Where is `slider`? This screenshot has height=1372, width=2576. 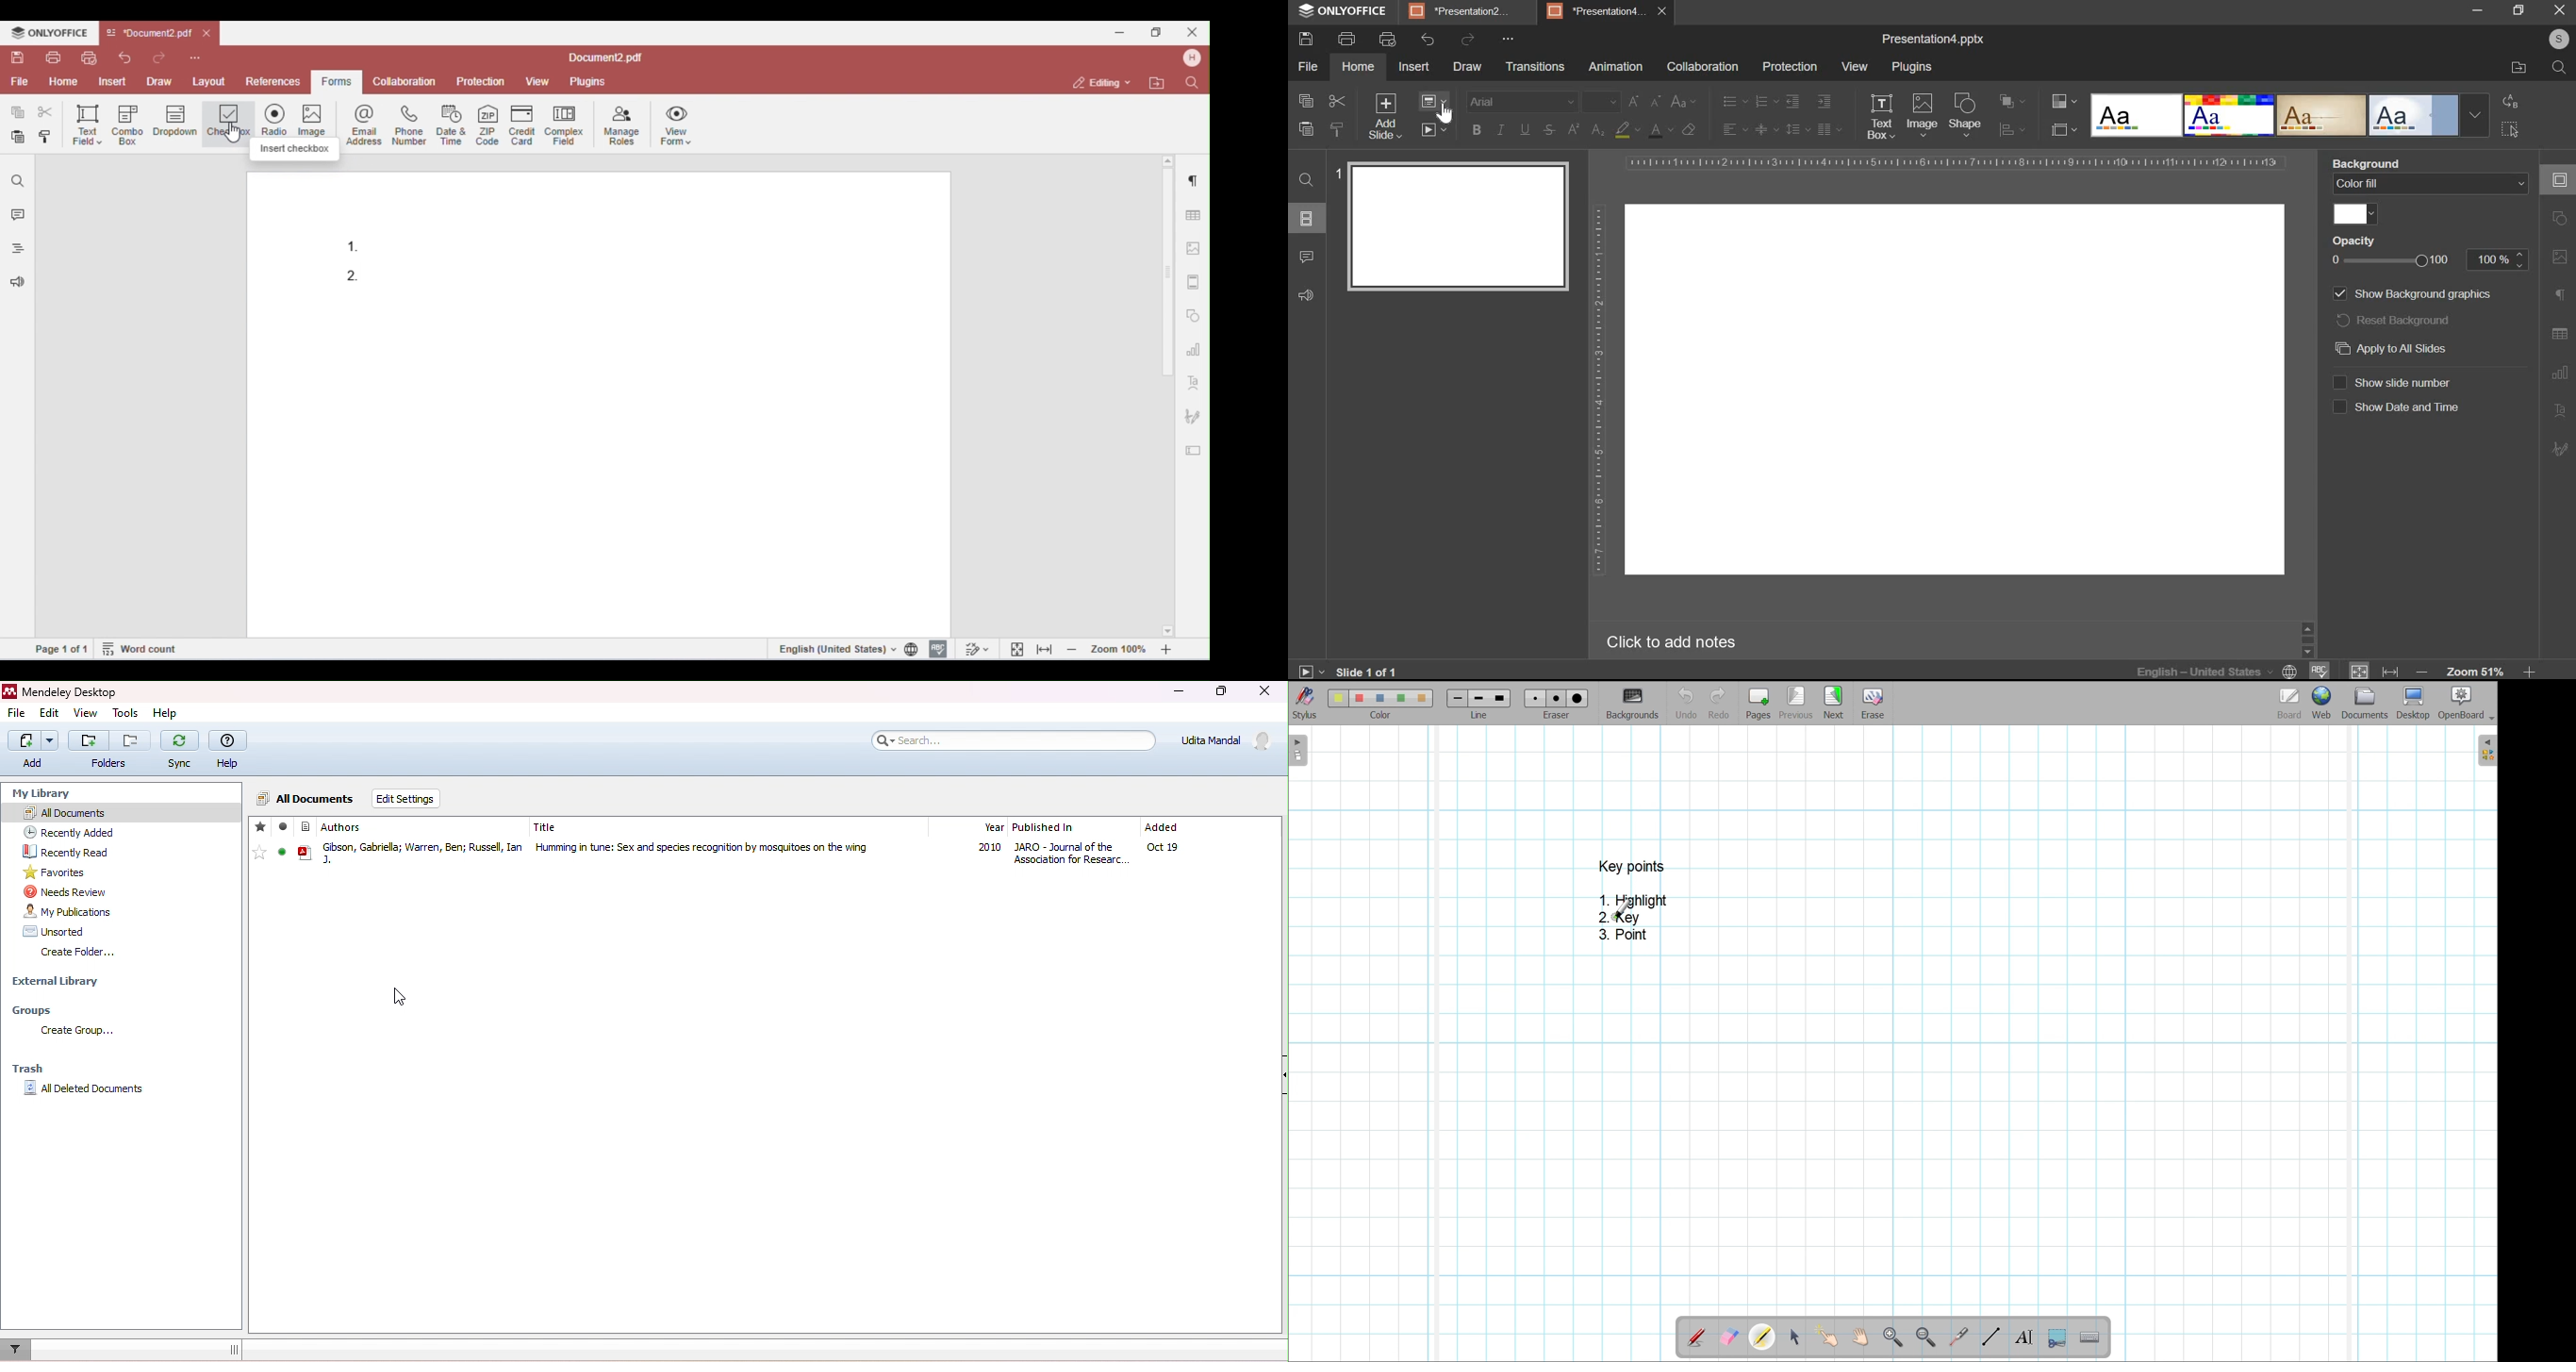 slider is located at coordinates (2307, 639).